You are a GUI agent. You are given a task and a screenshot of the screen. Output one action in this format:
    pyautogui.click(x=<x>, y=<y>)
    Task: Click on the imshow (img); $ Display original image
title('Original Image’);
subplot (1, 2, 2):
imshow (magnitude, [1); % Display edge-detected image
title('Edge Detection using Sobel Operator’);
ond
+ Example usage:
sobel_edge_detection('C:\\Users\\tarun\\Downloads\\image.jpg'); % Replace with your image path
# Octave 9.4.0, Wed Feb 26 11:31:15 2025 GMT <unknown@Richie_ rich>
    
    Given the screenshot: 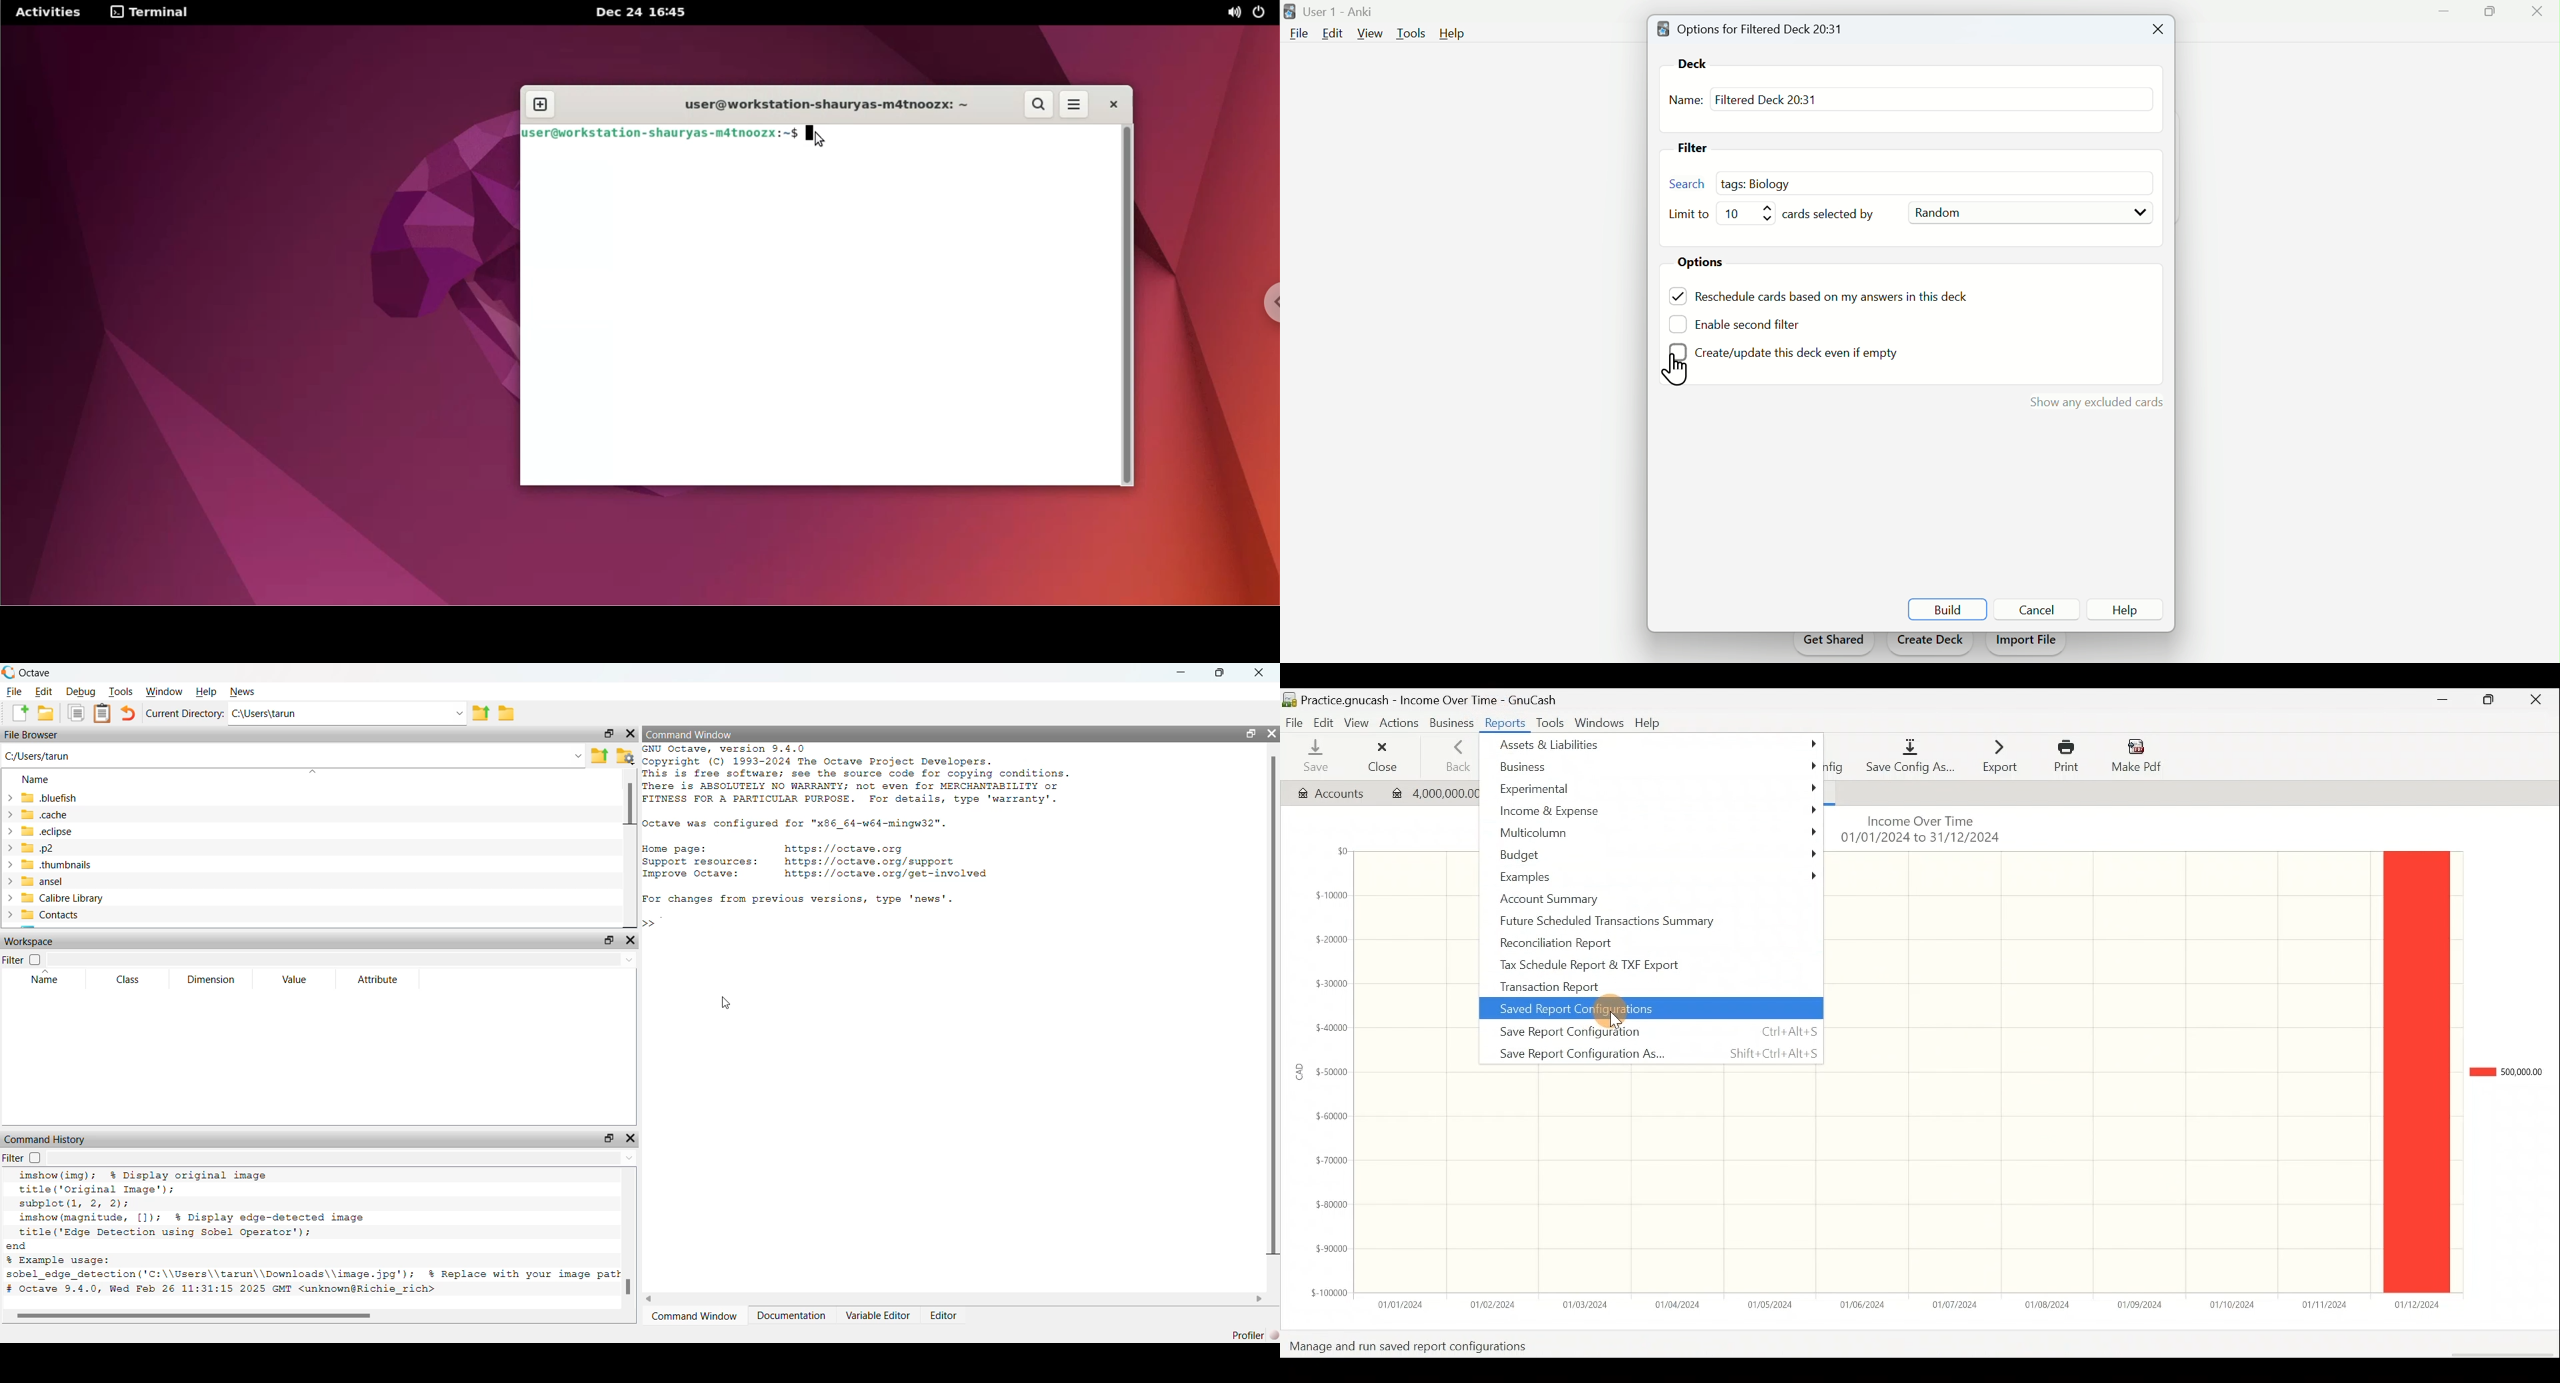 What is the action you would take?
    pyautogui.click(x=314, y=1236)
    